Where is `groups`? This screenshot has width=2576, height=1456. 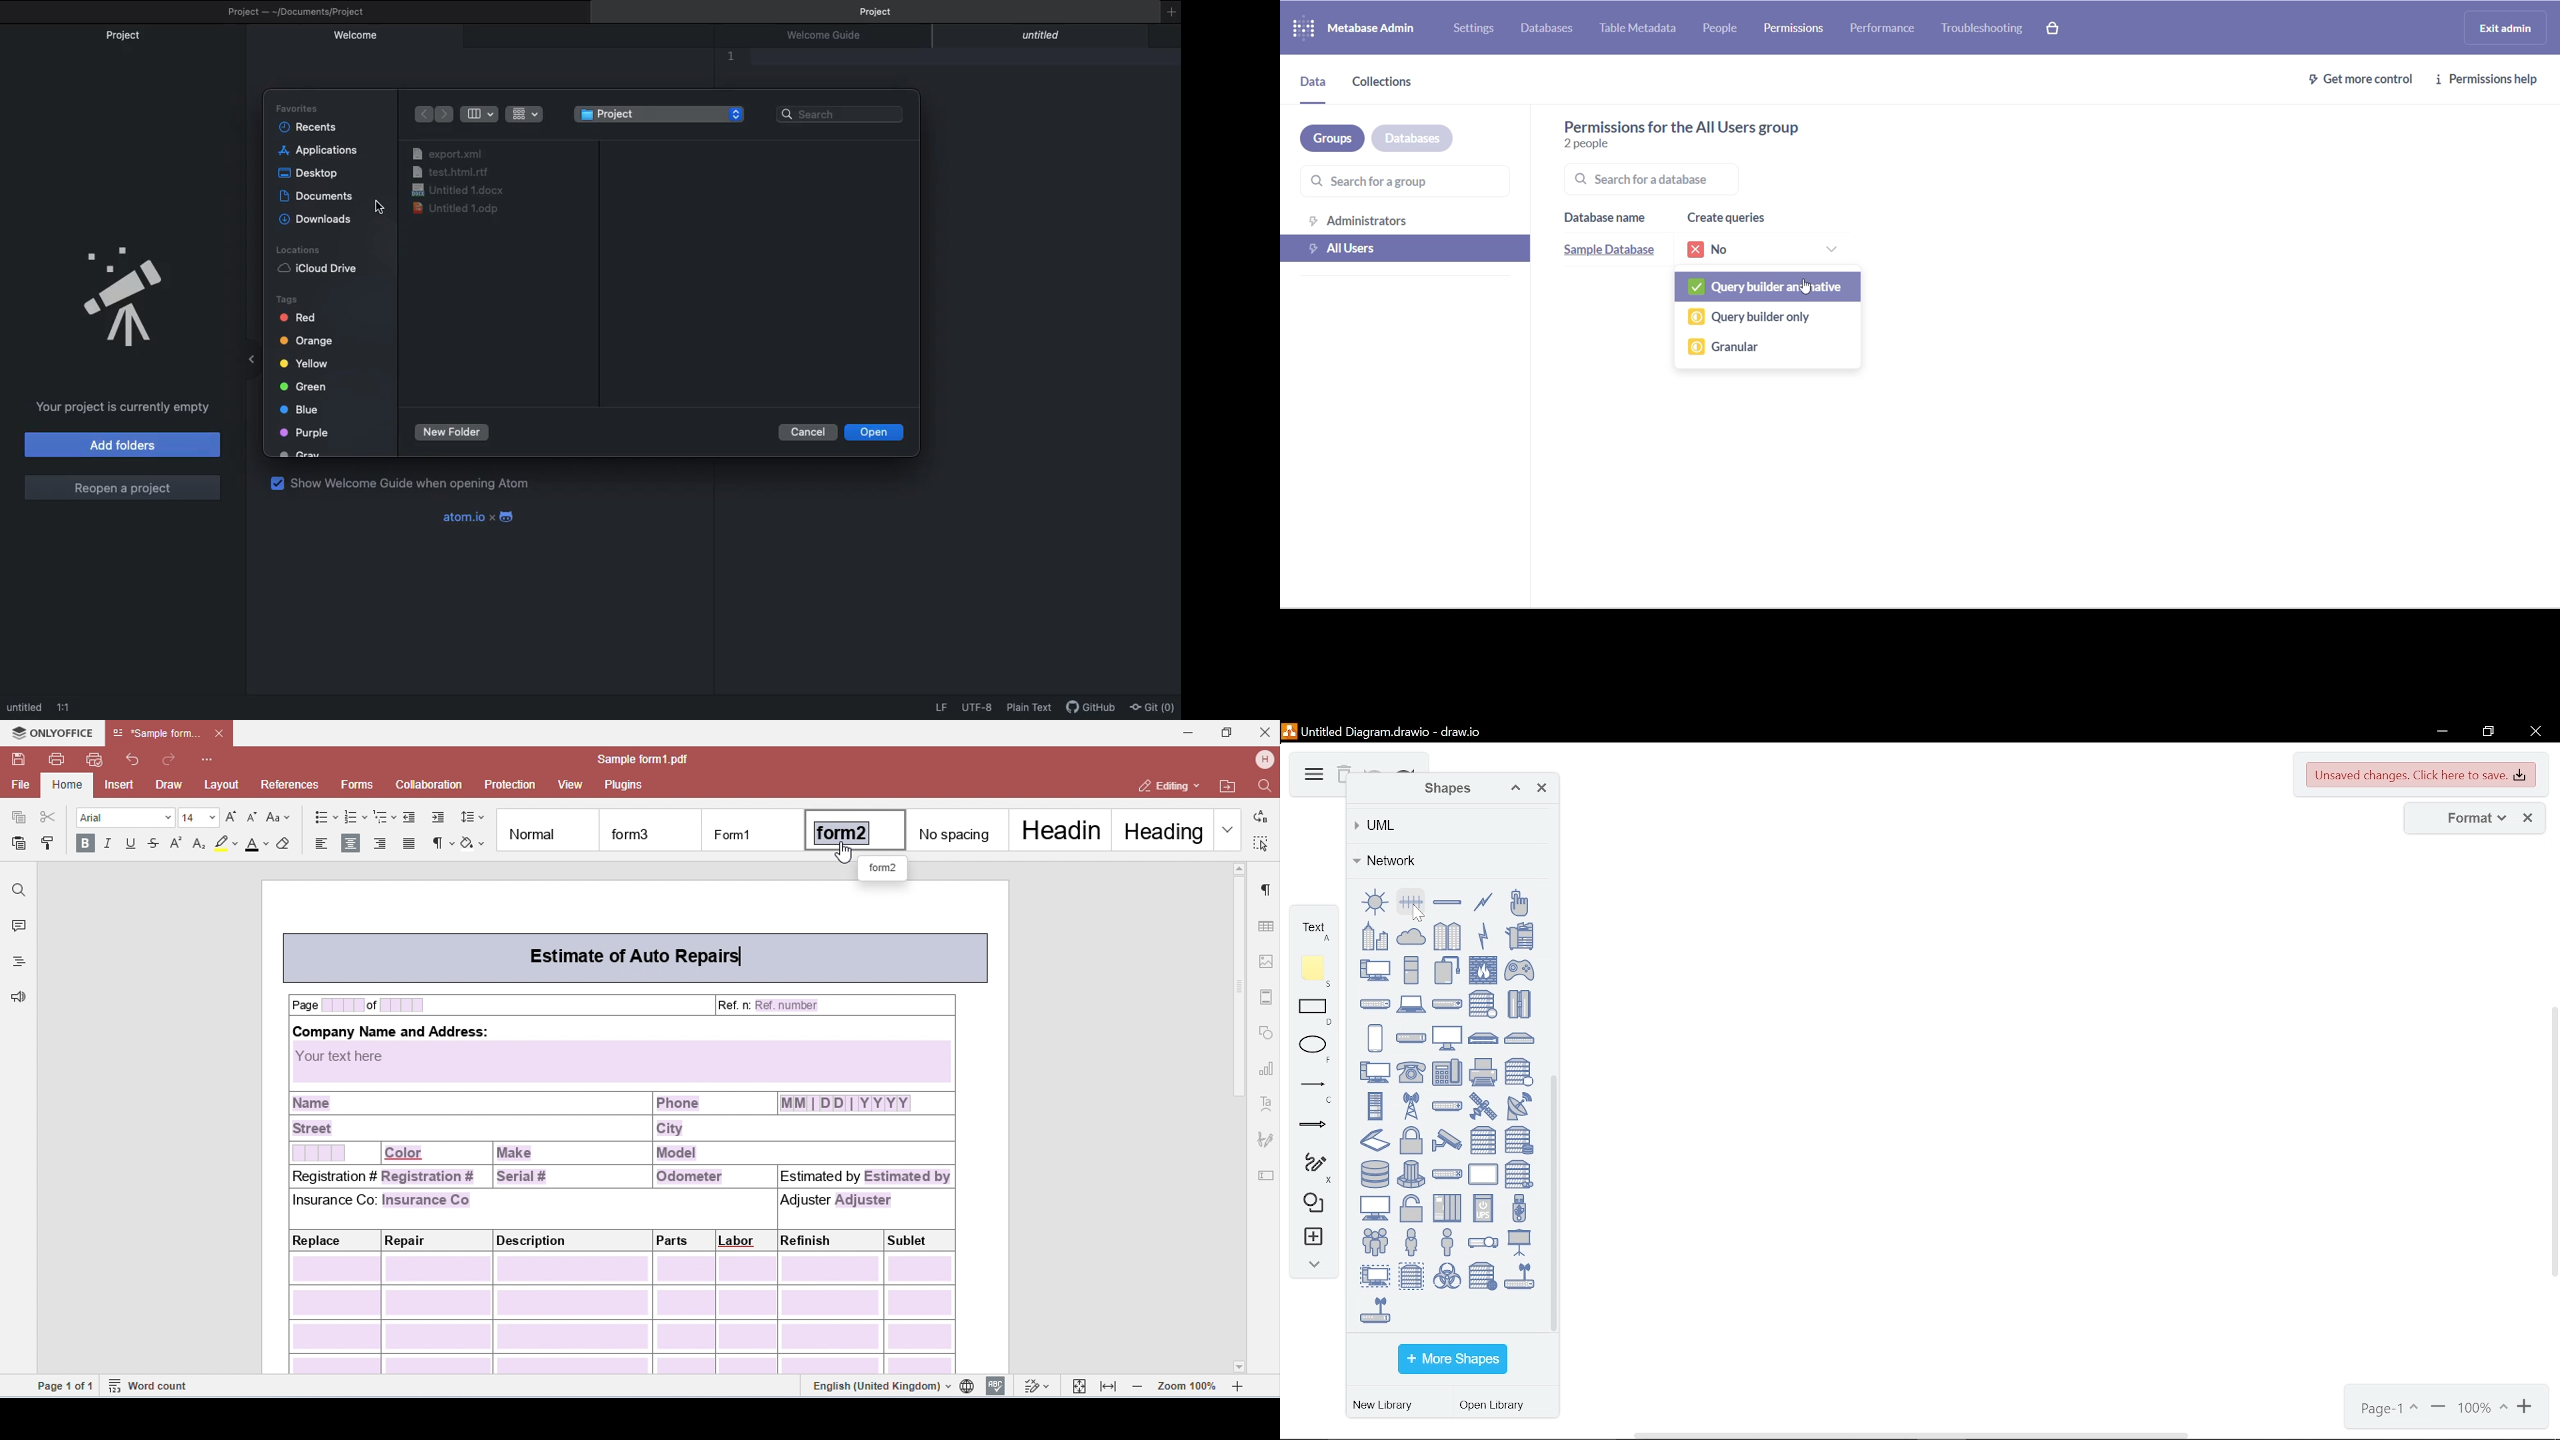
groups is located at coordinates (1327, 140).